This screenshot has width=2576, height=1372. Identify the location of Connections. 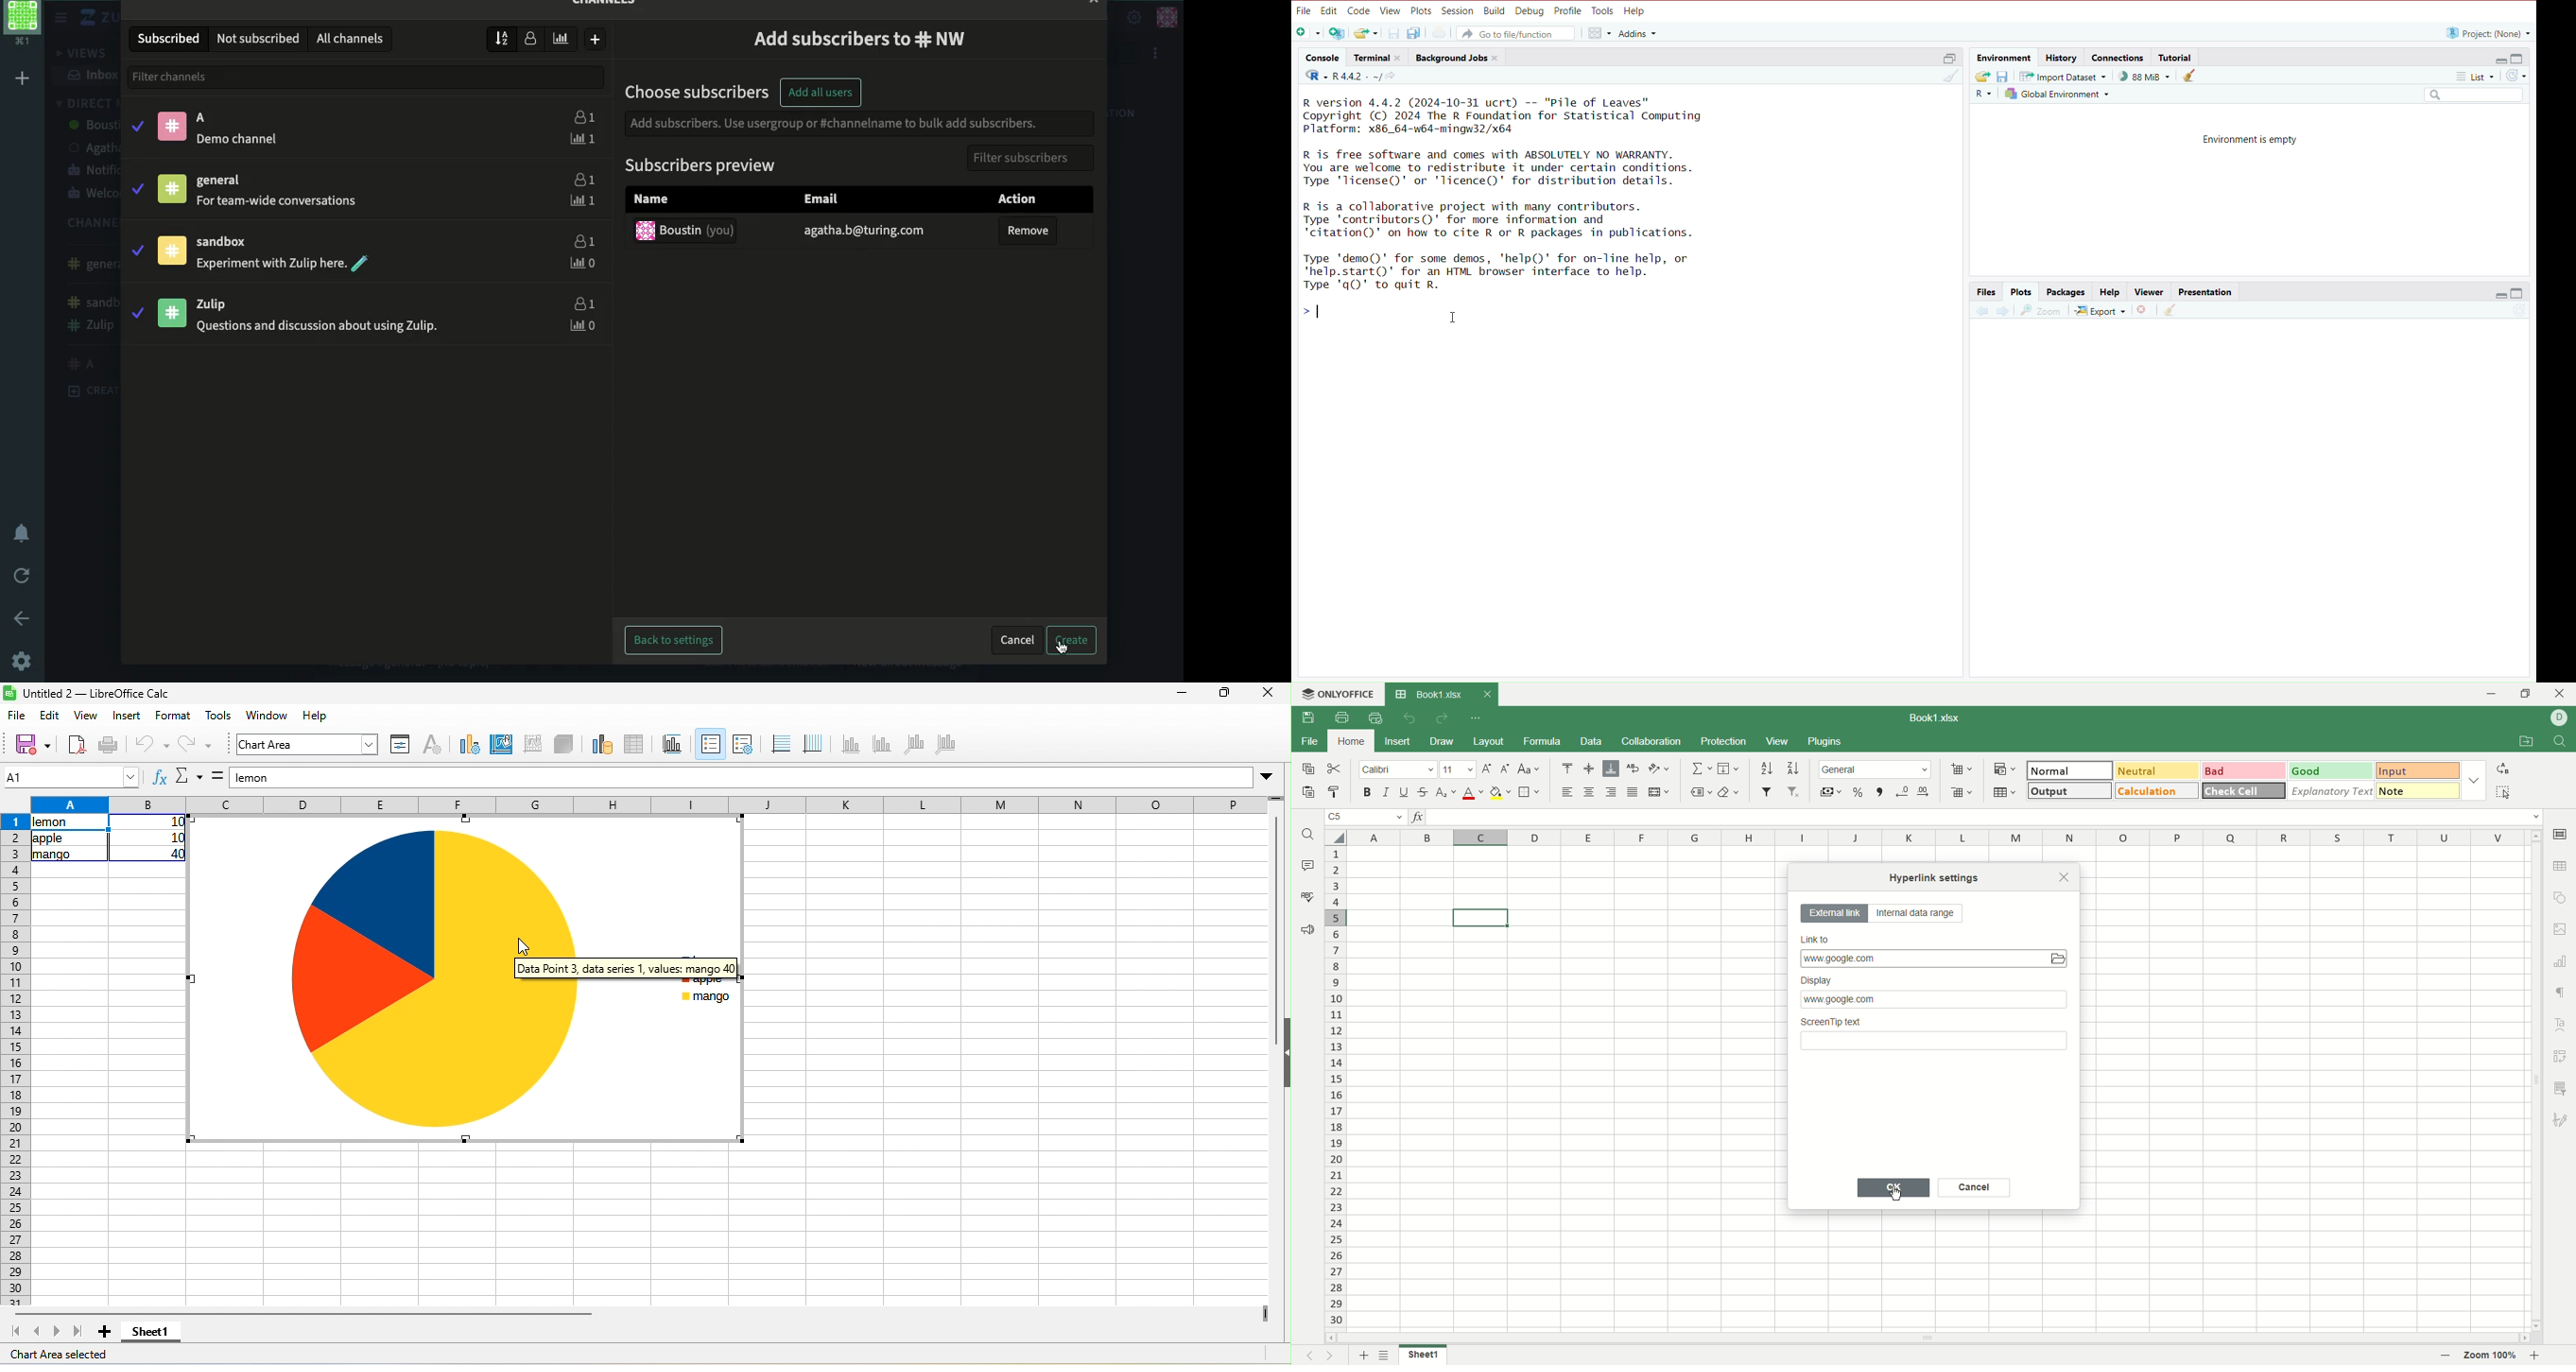
(2118, 56).